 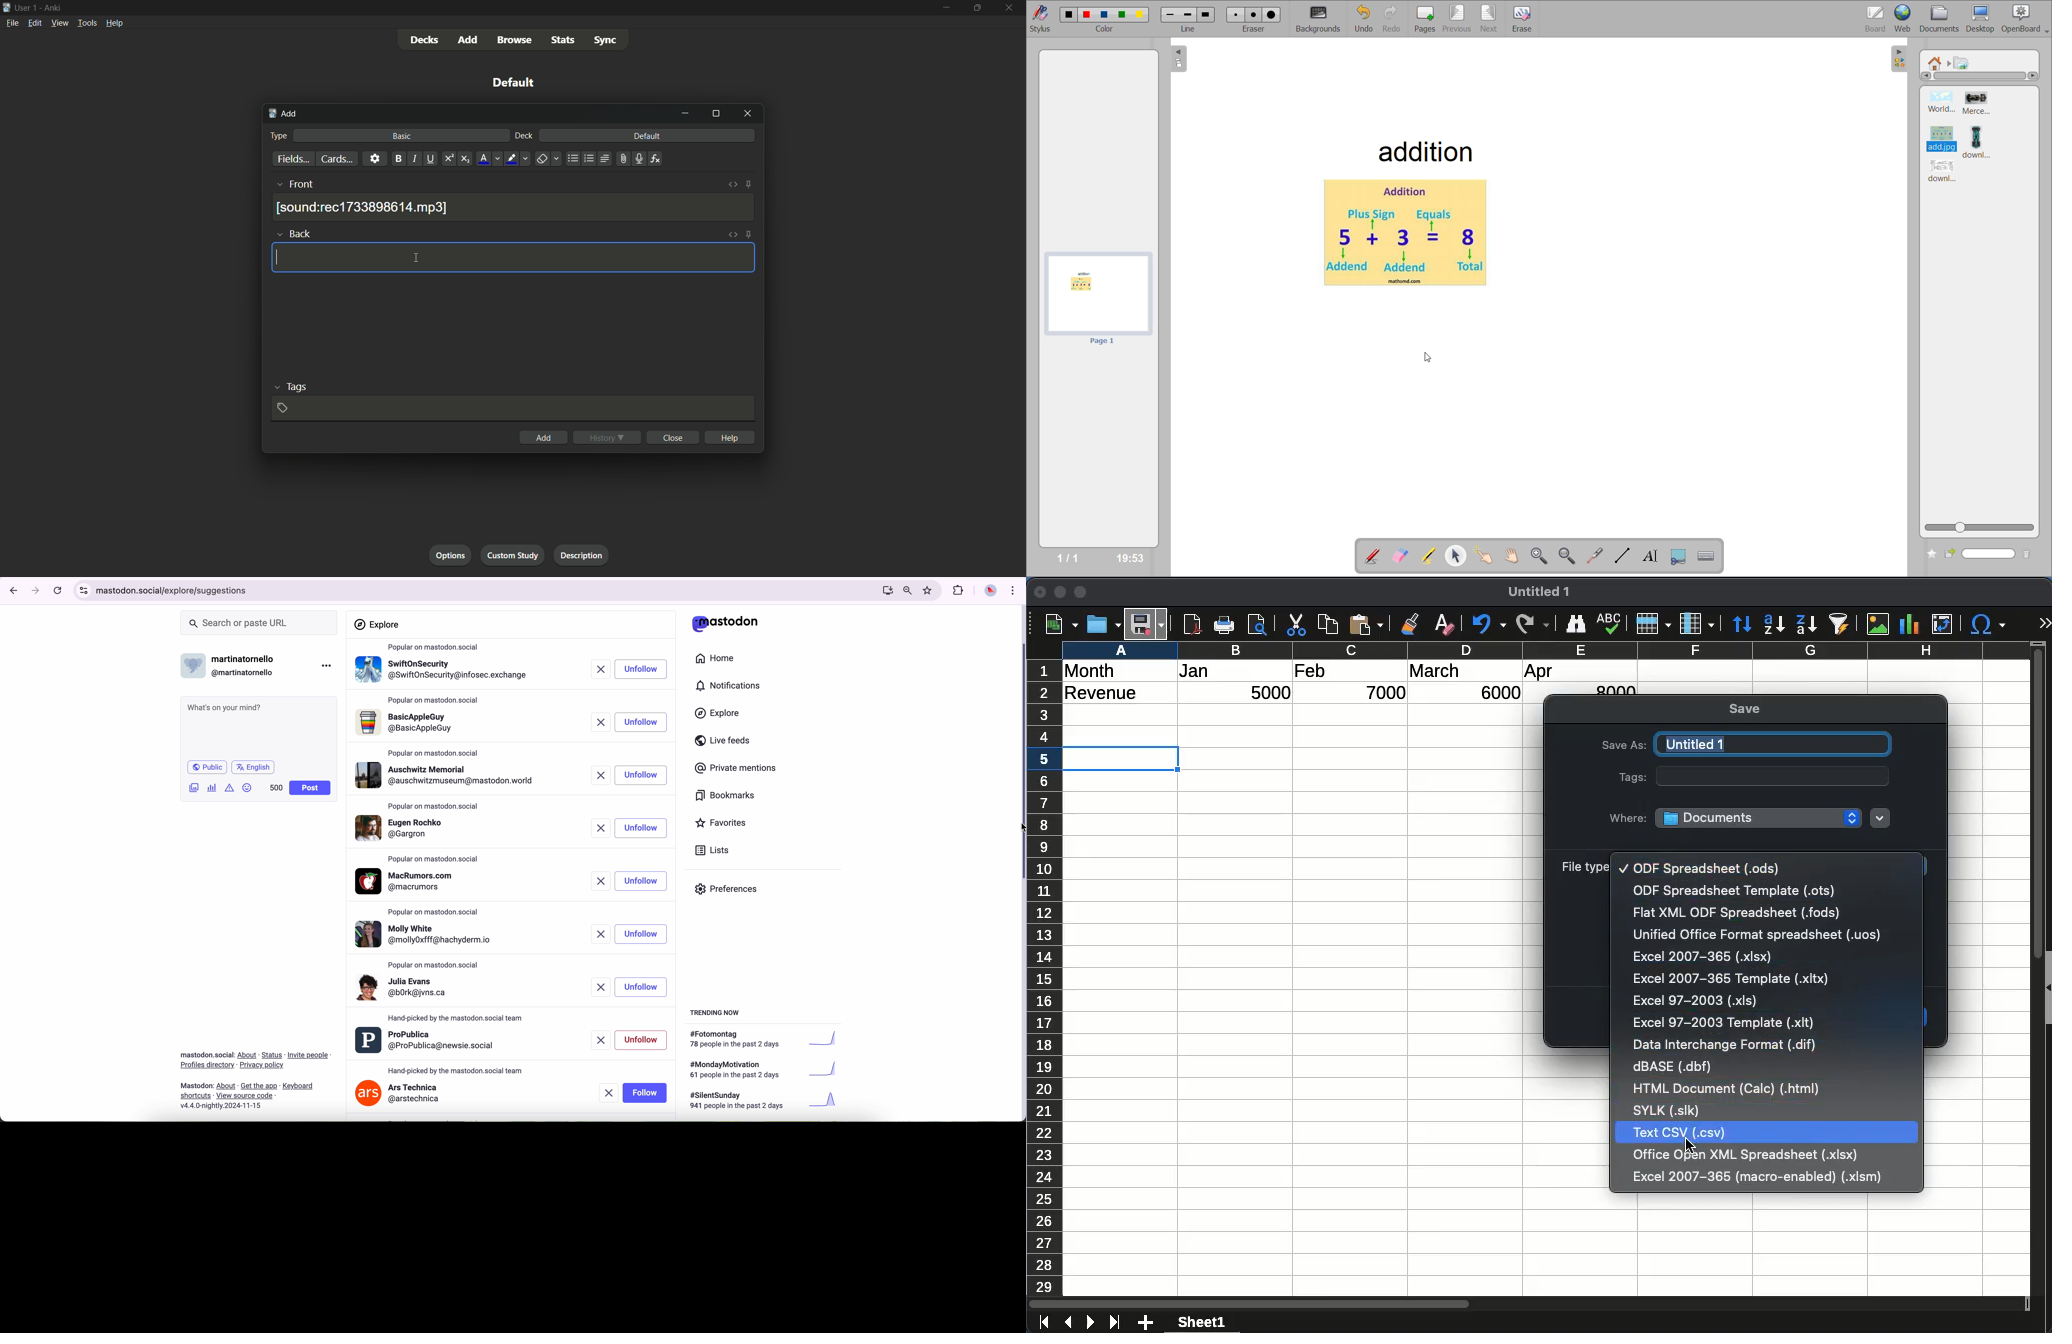 What do you see at coordinates (206, 767) in the screenshot?
I see `public` at bounding box center [206, 767].